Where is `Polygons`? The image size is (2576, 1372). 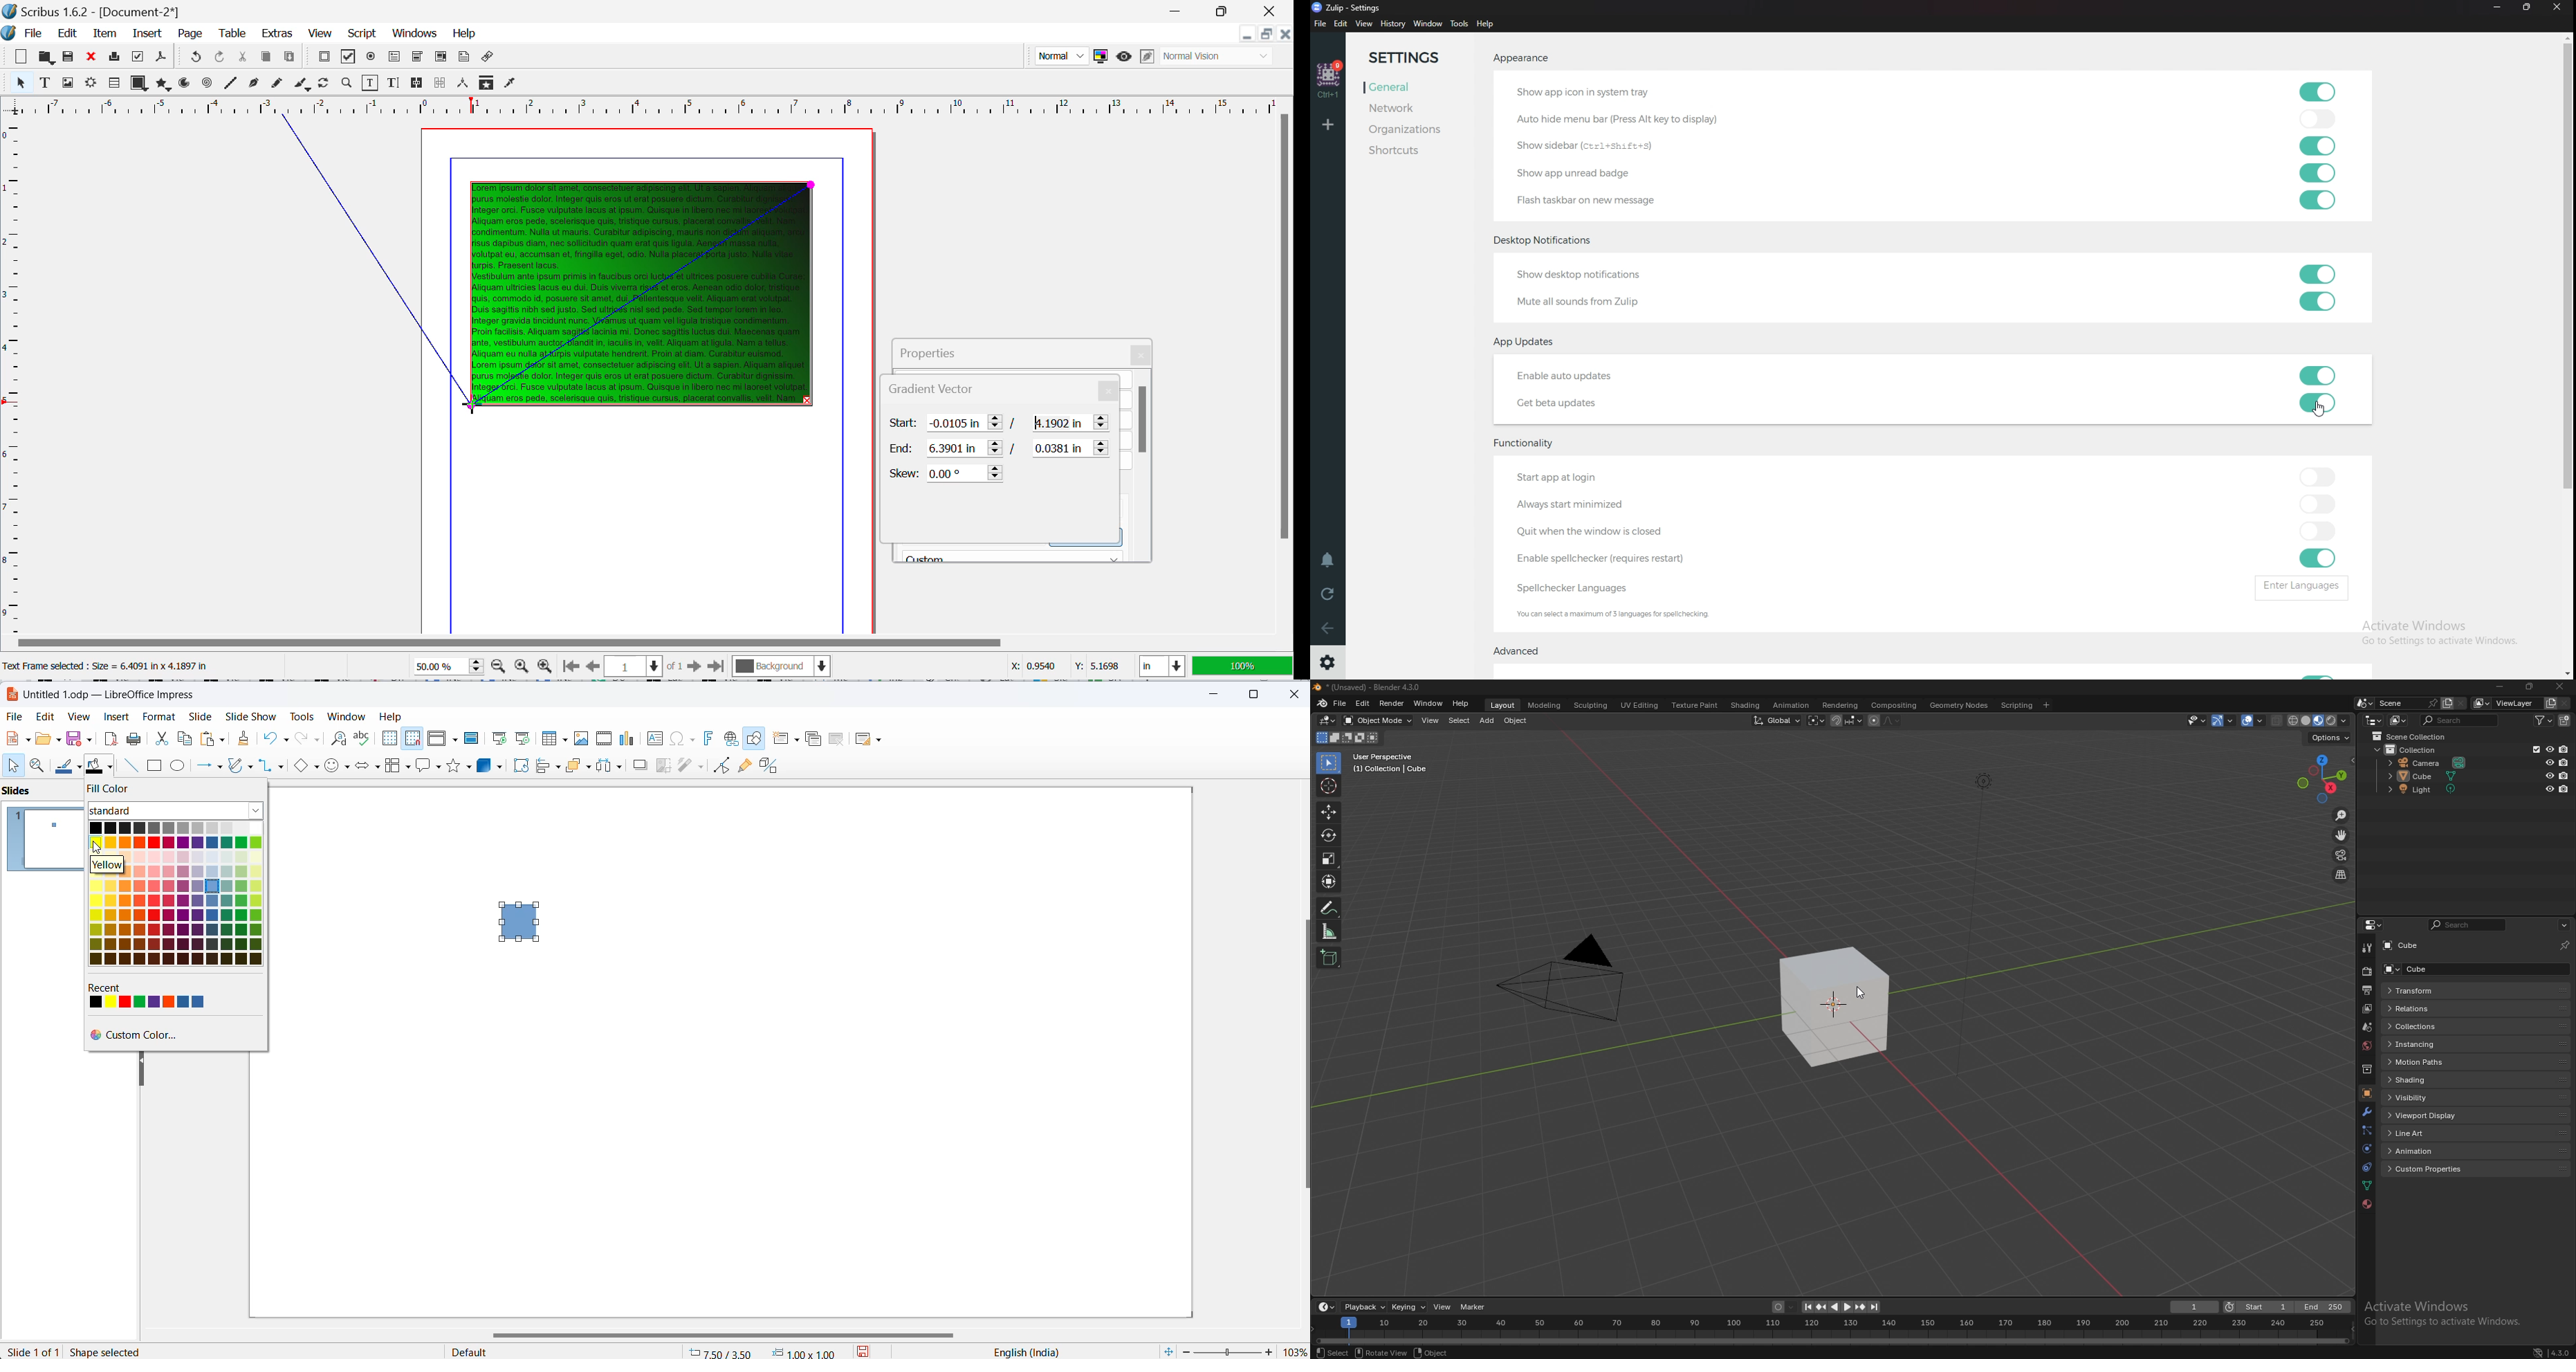 Polygons is located at coordinates (162, 84).